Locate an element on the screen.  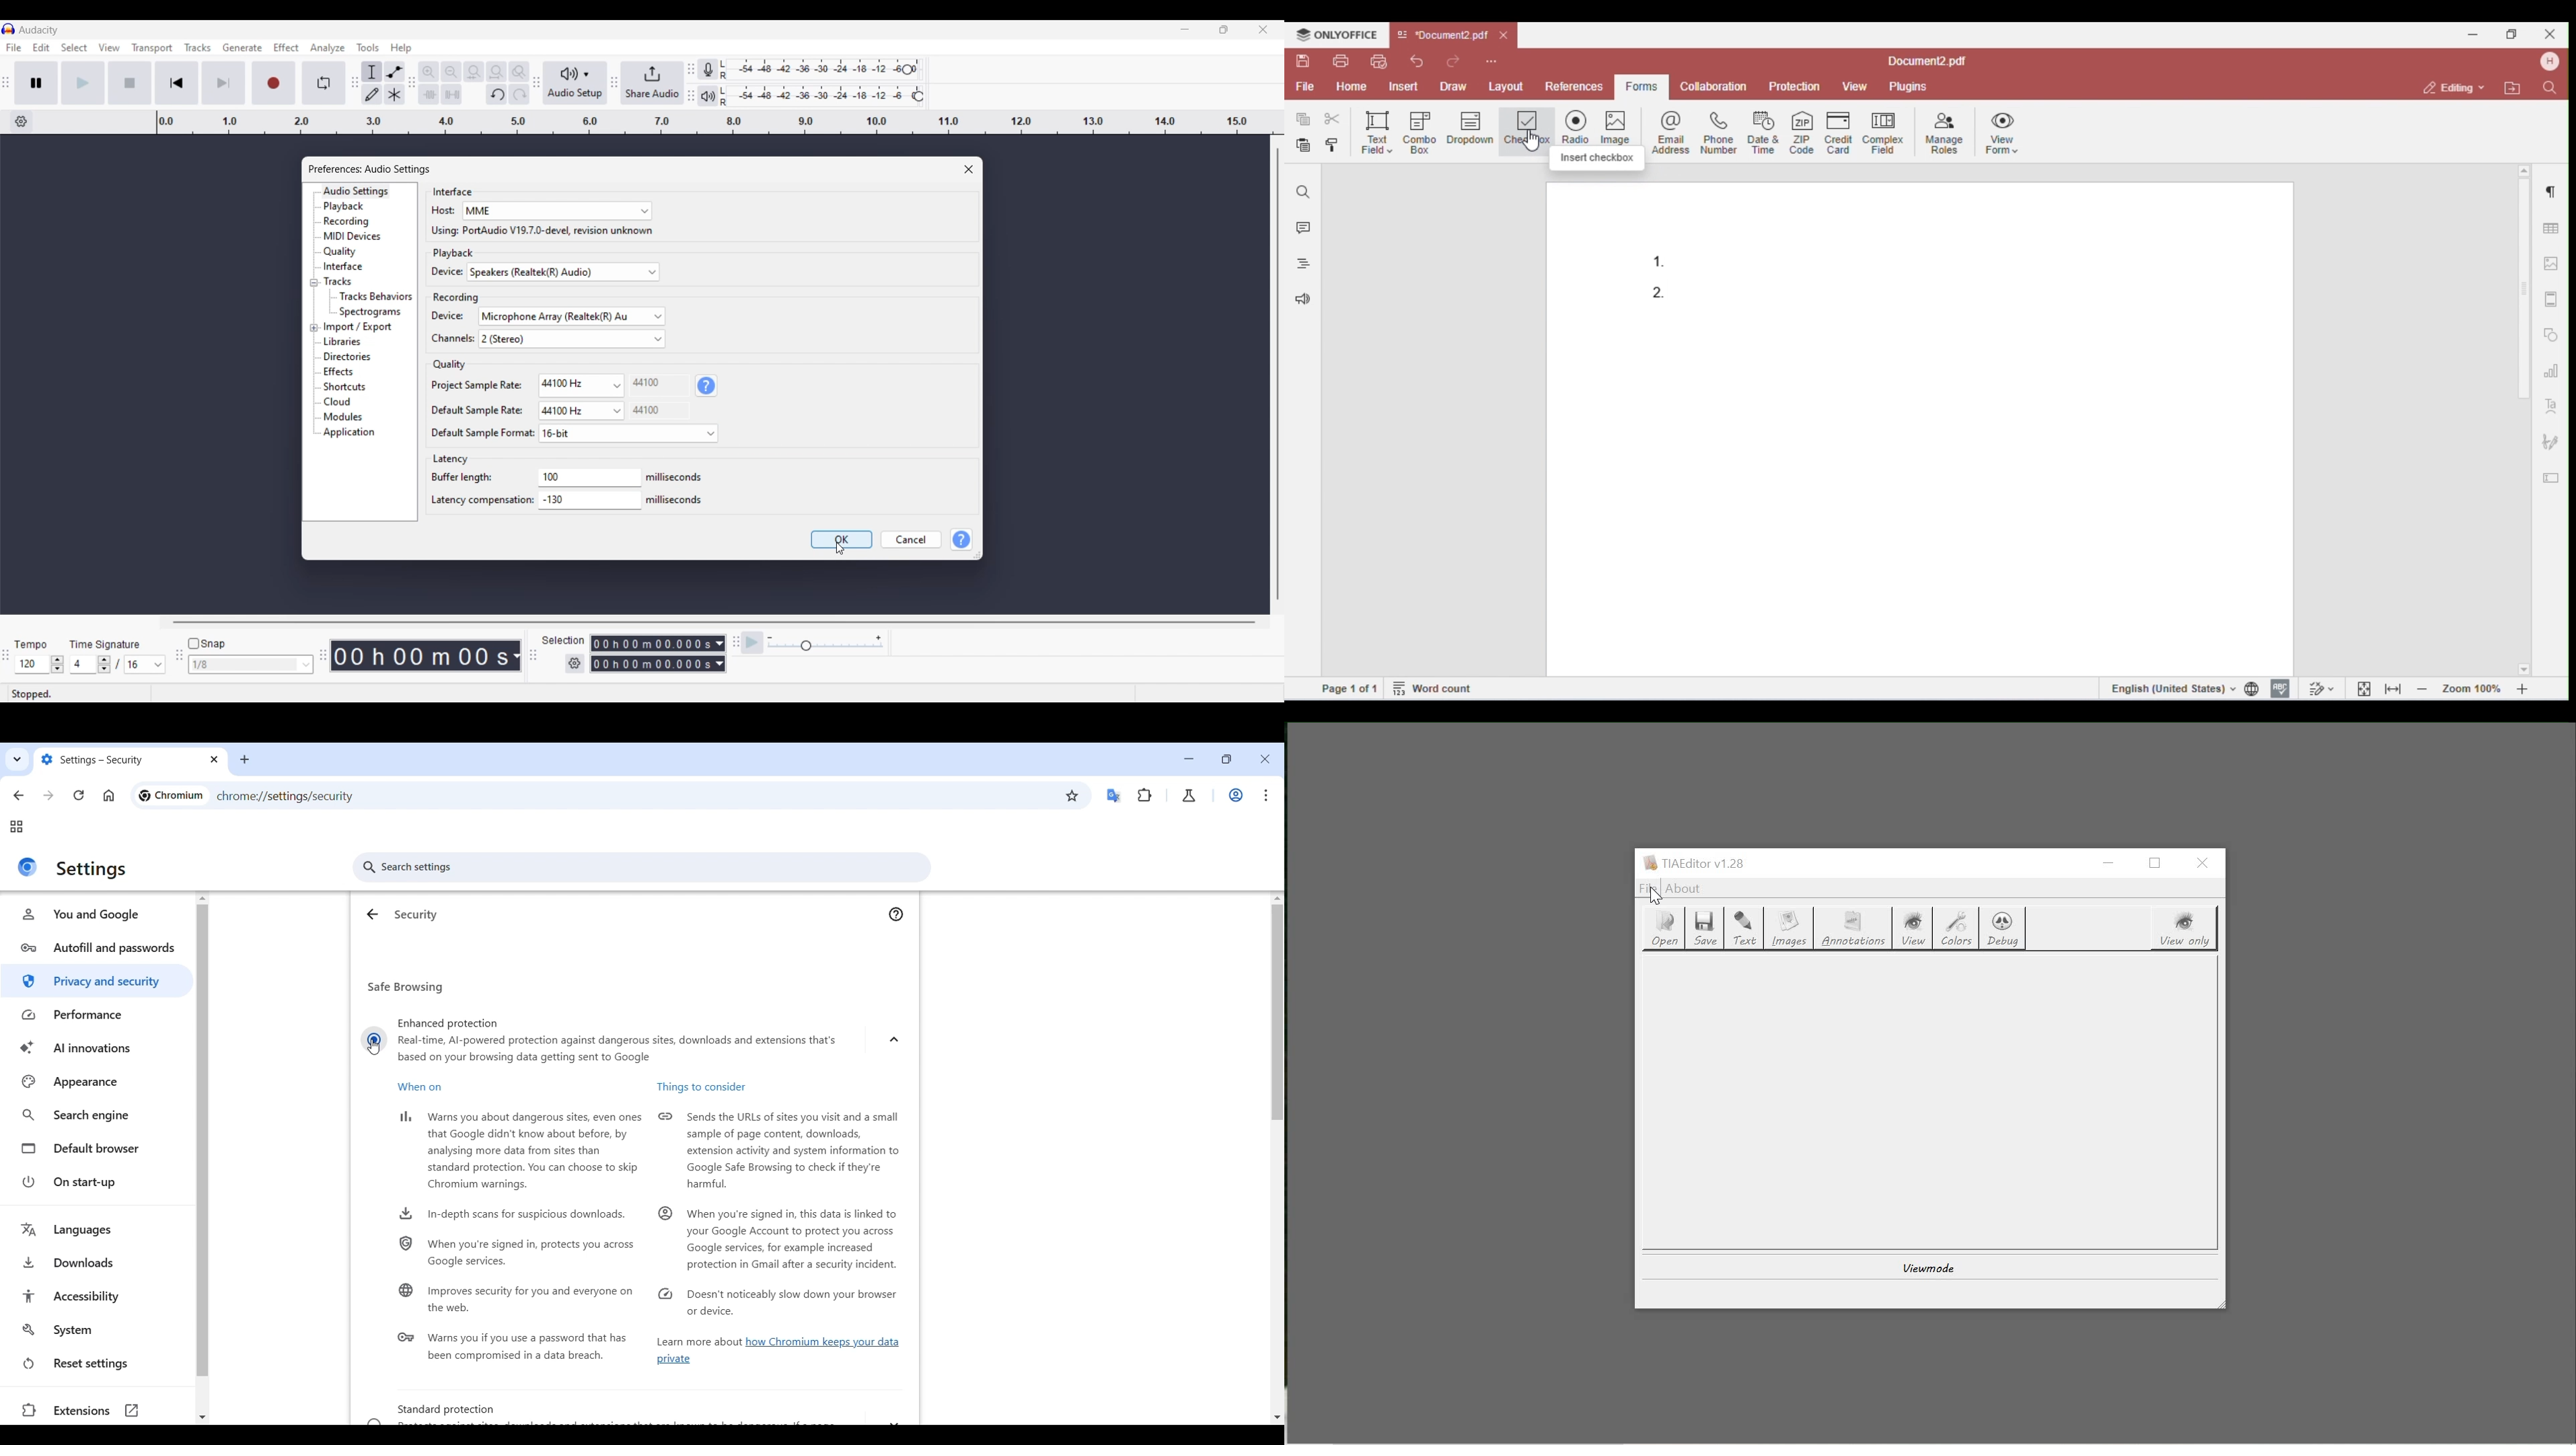
Playback is located at coordinates (356, 207).